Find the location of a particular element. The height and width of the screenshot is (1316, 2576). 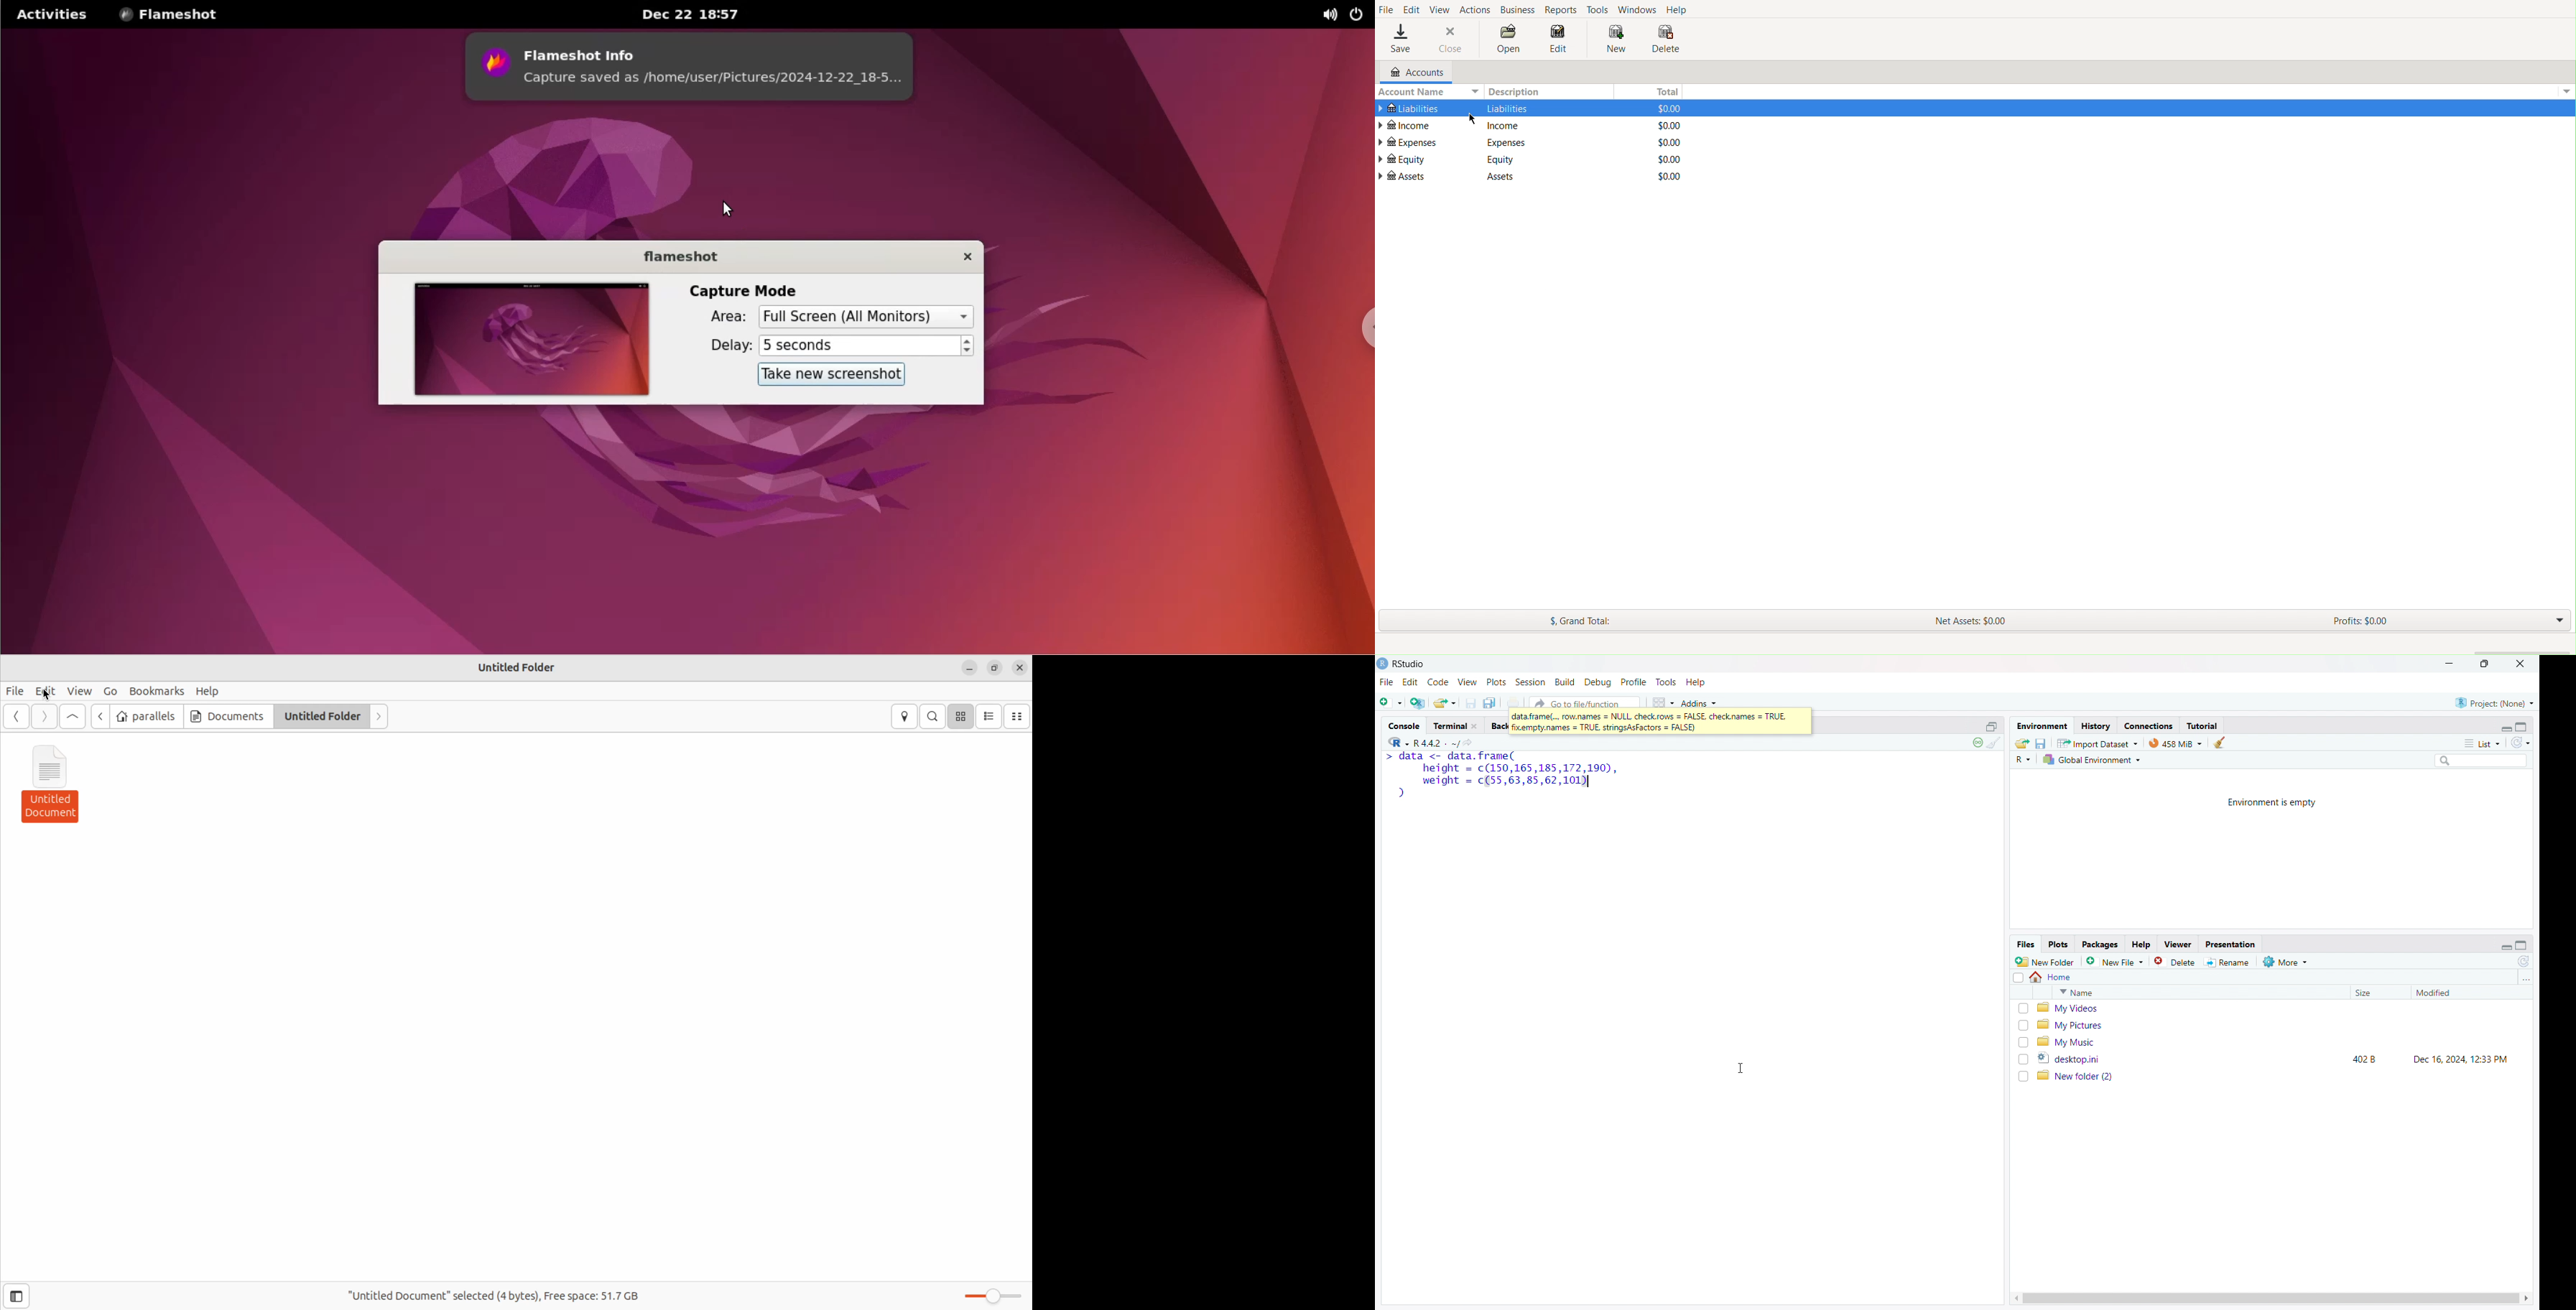

minimize pane is located at coordinates (2506, 727).